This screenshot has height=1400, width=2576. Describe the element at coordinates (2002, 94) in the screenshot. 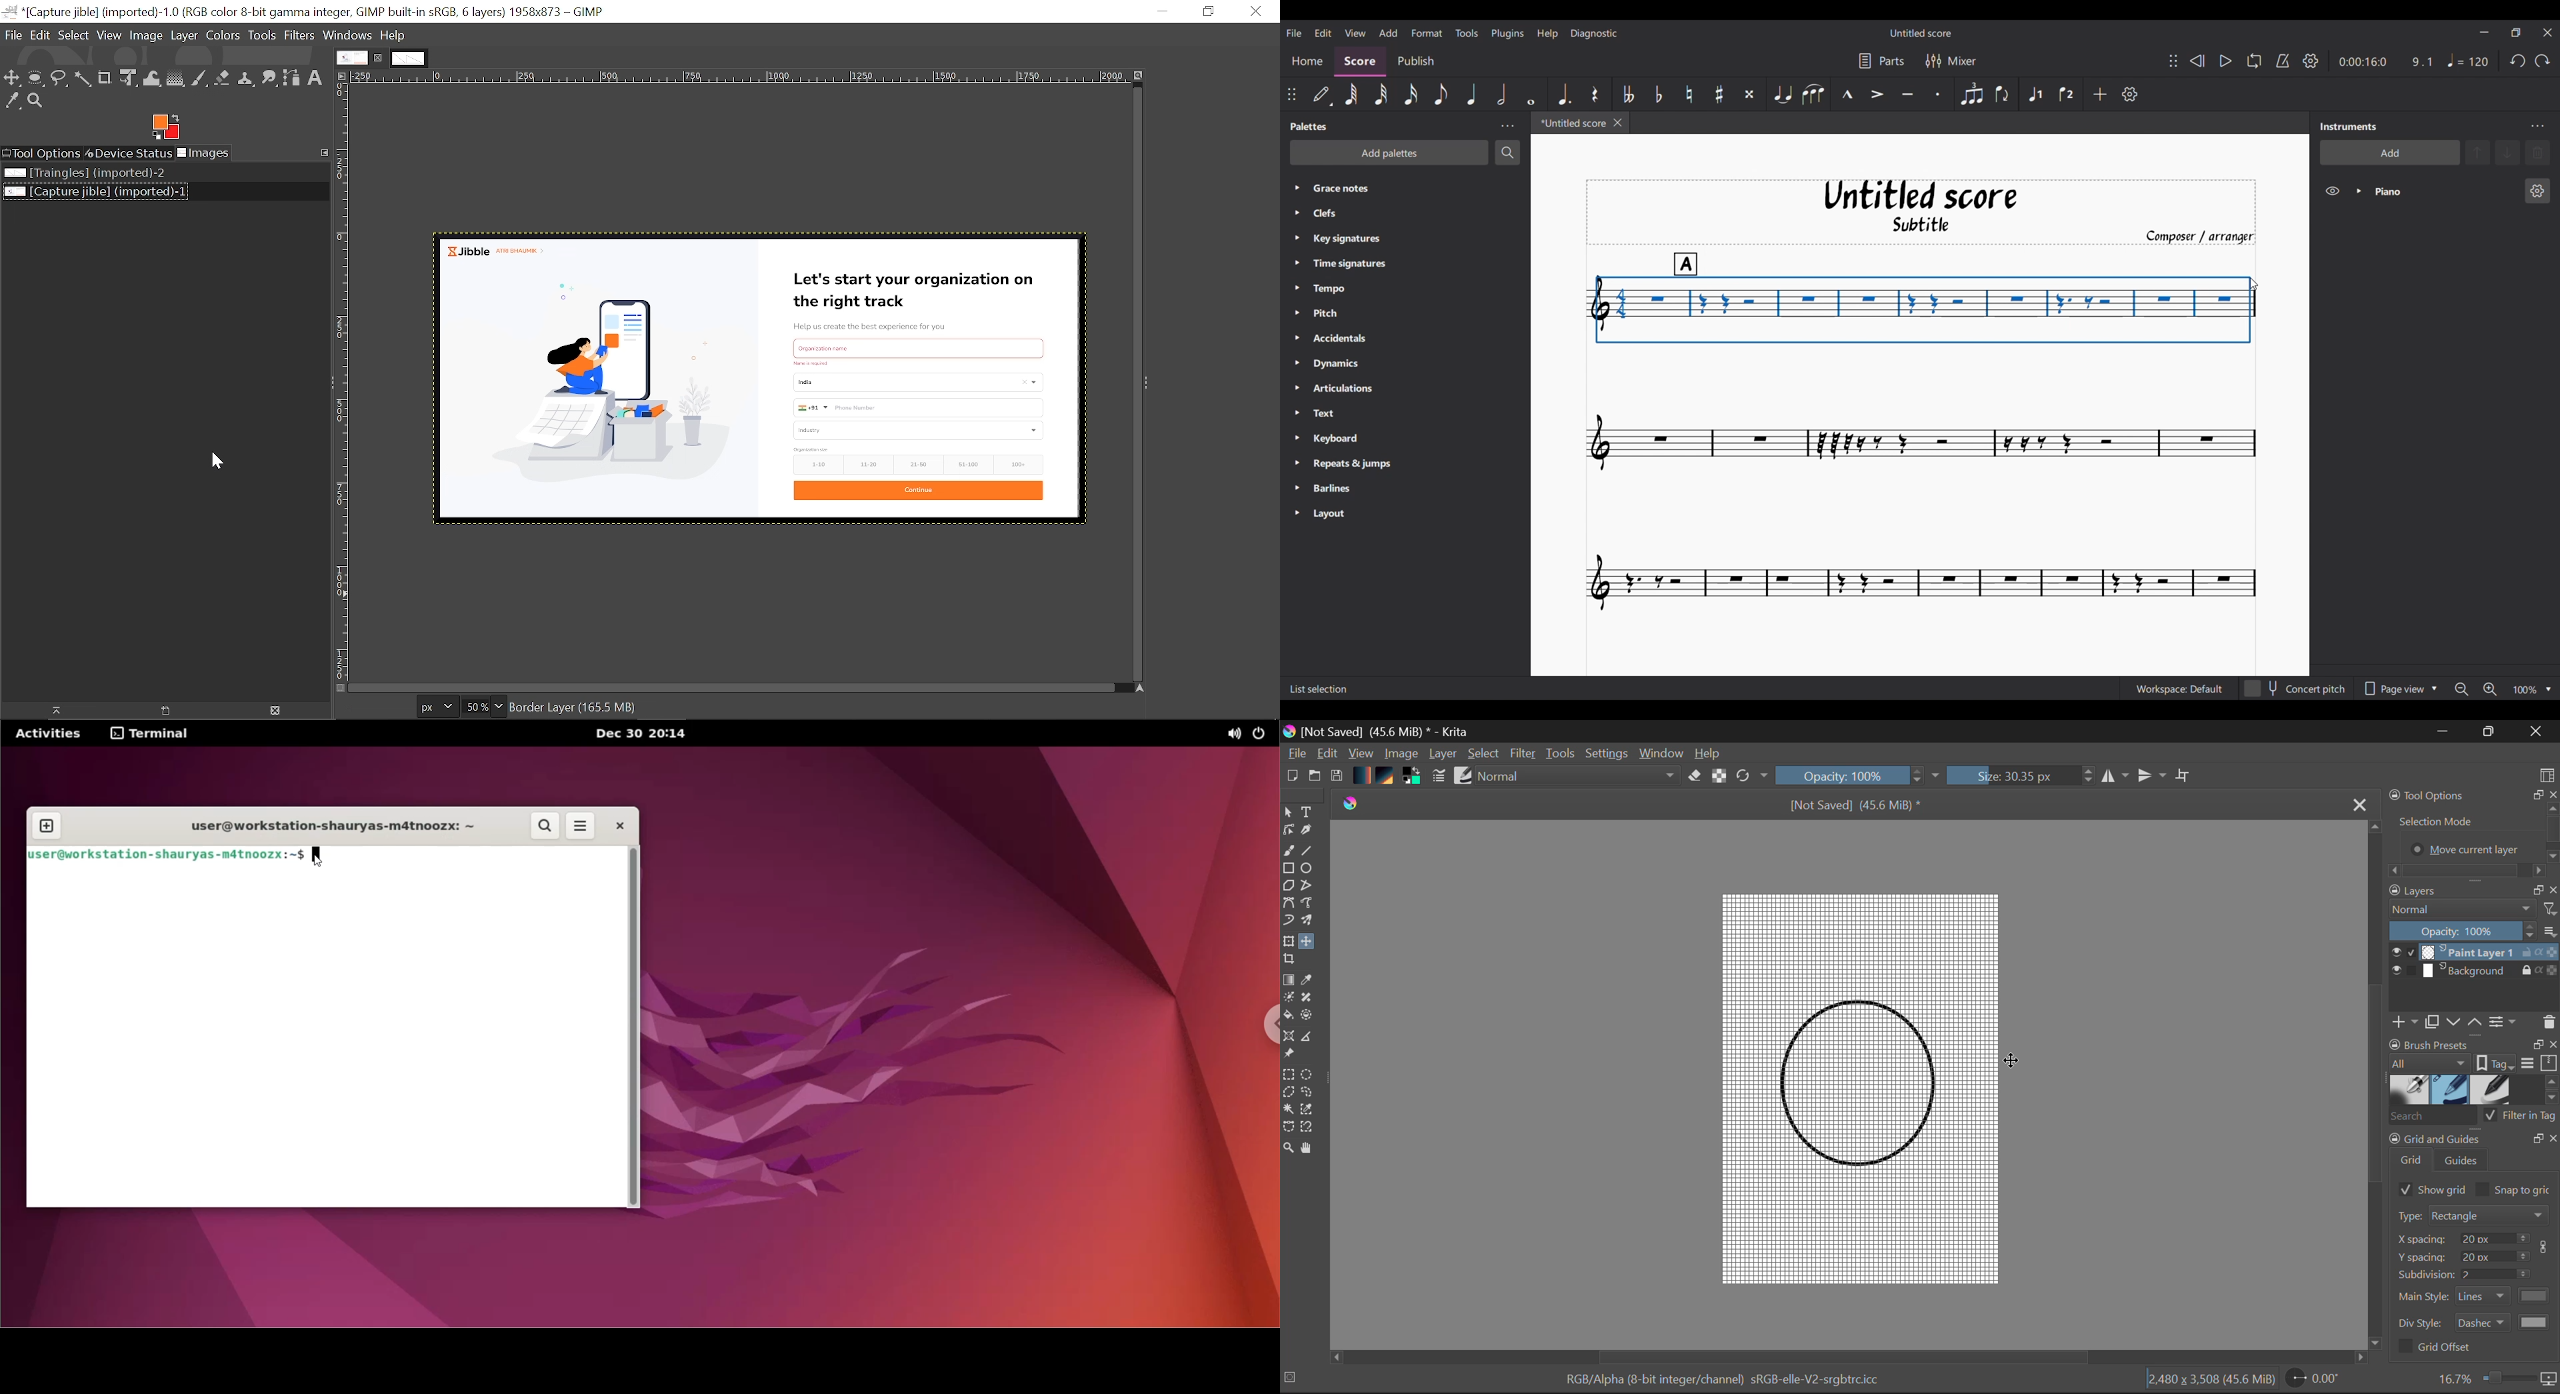

I see `Flip direction` at that location.